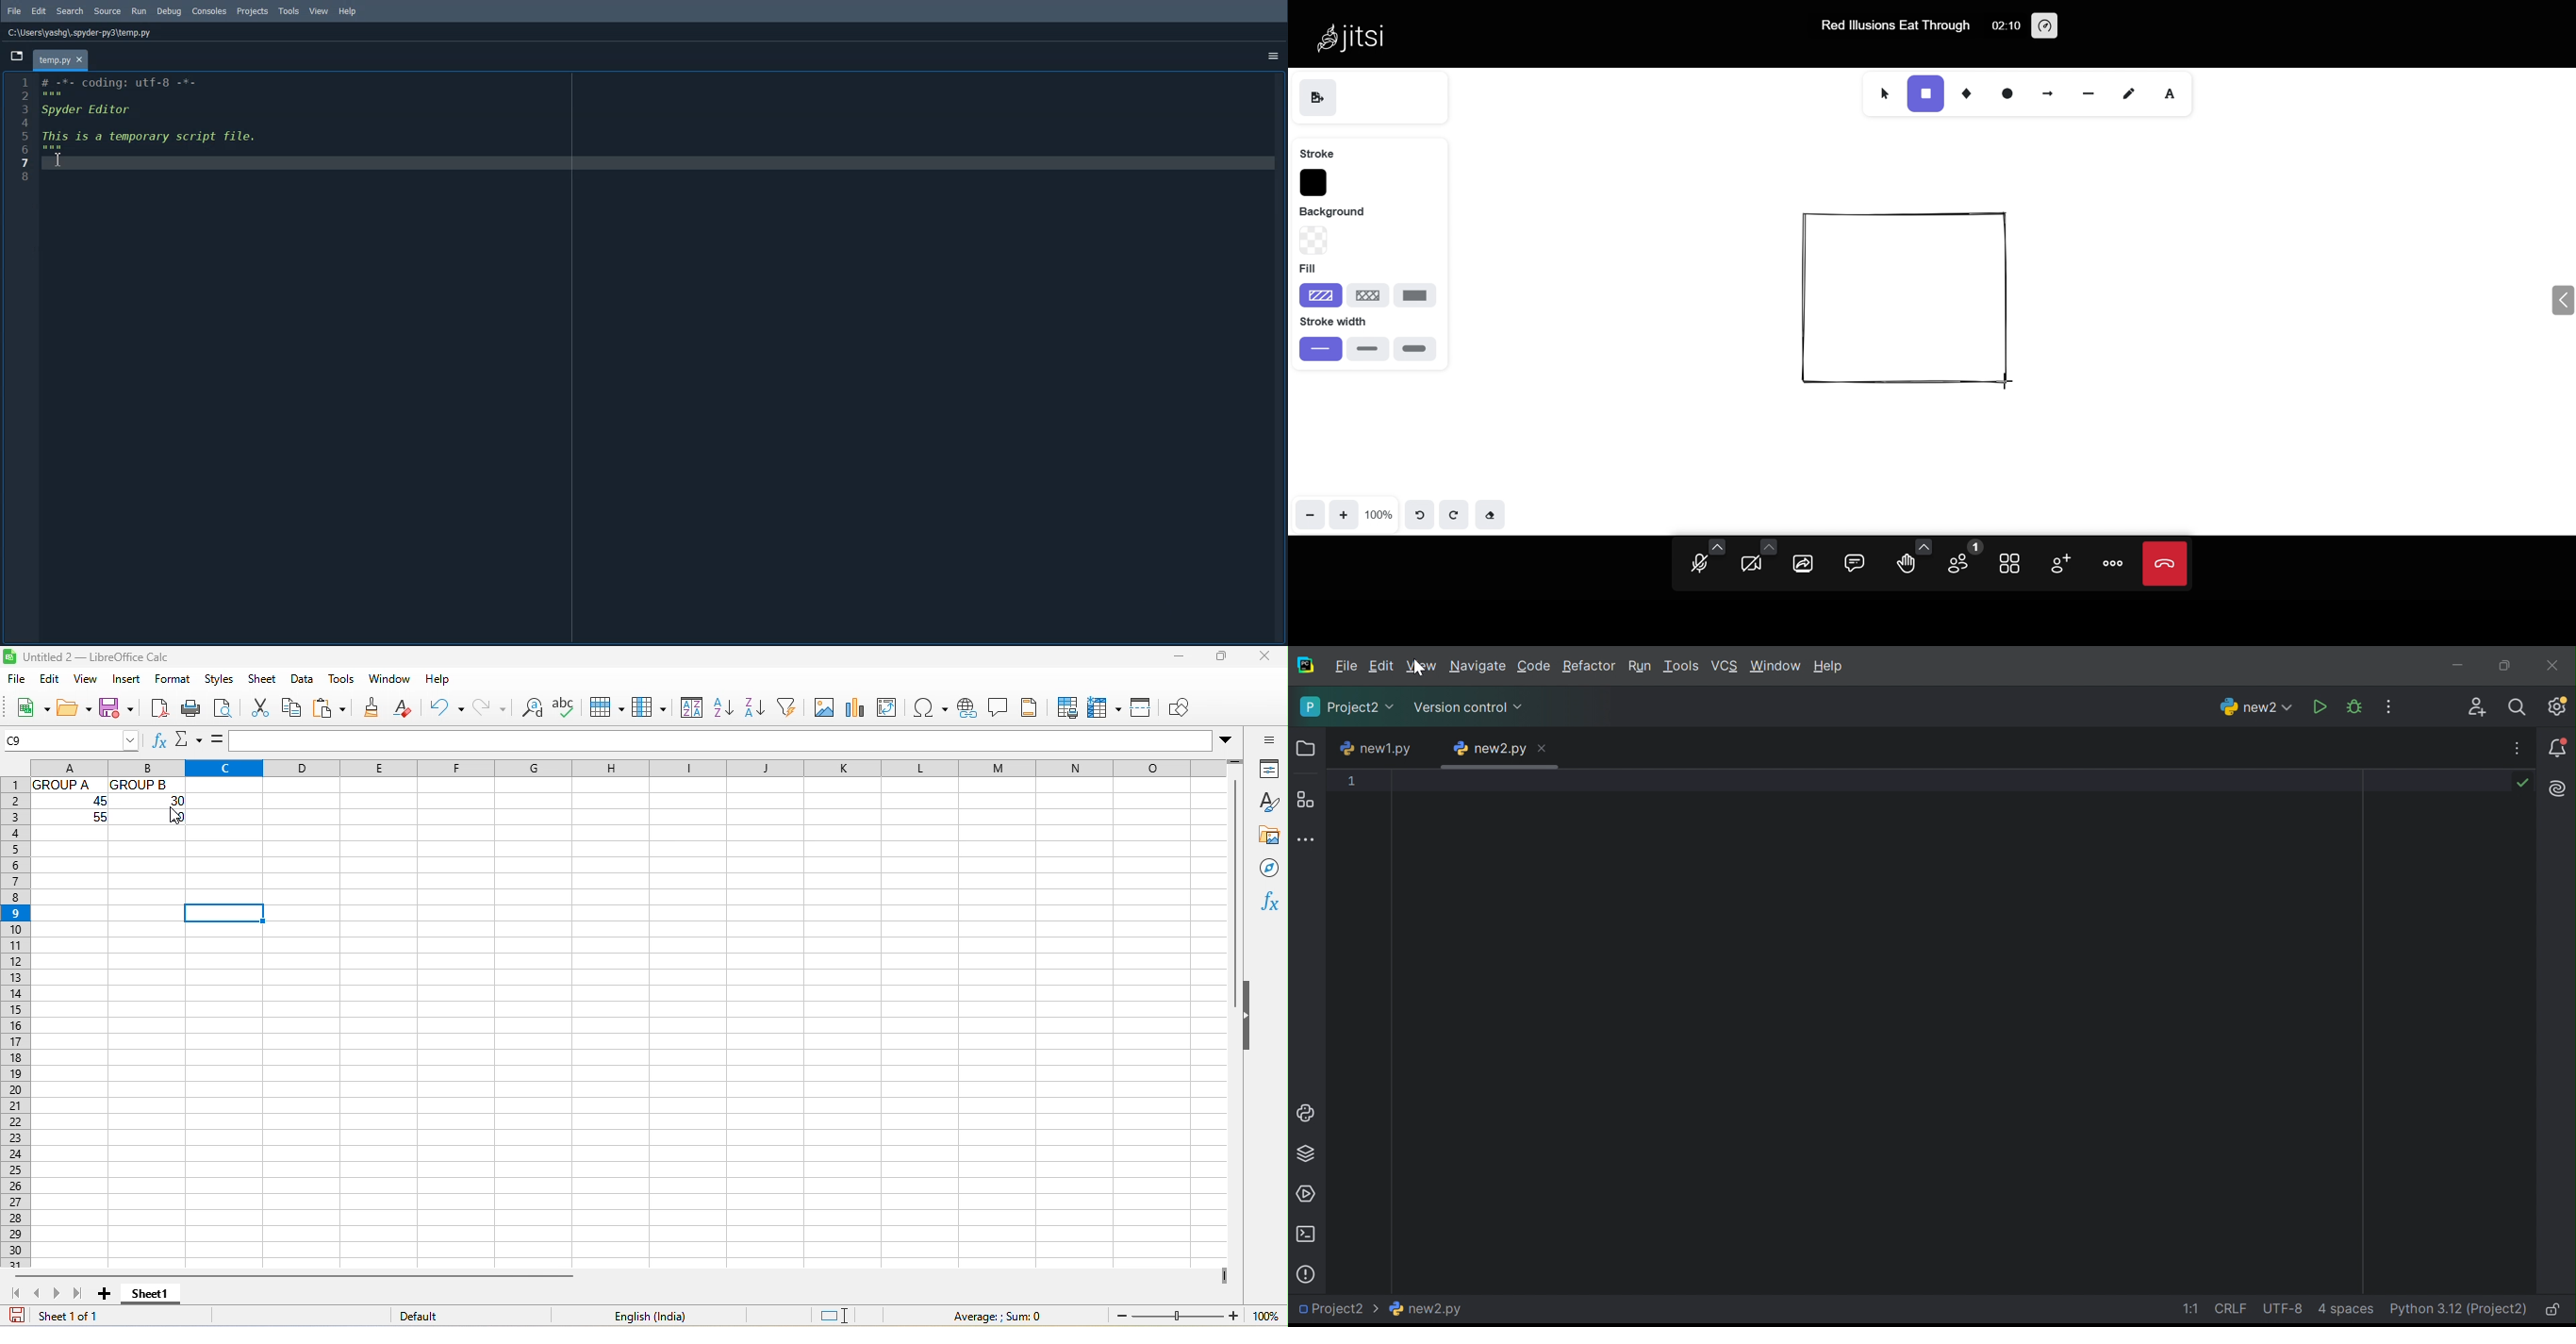  What do you see at coordinates (2464, 666) in the screenshot?
I see `Minimize` at bounding box center [2464, 666].